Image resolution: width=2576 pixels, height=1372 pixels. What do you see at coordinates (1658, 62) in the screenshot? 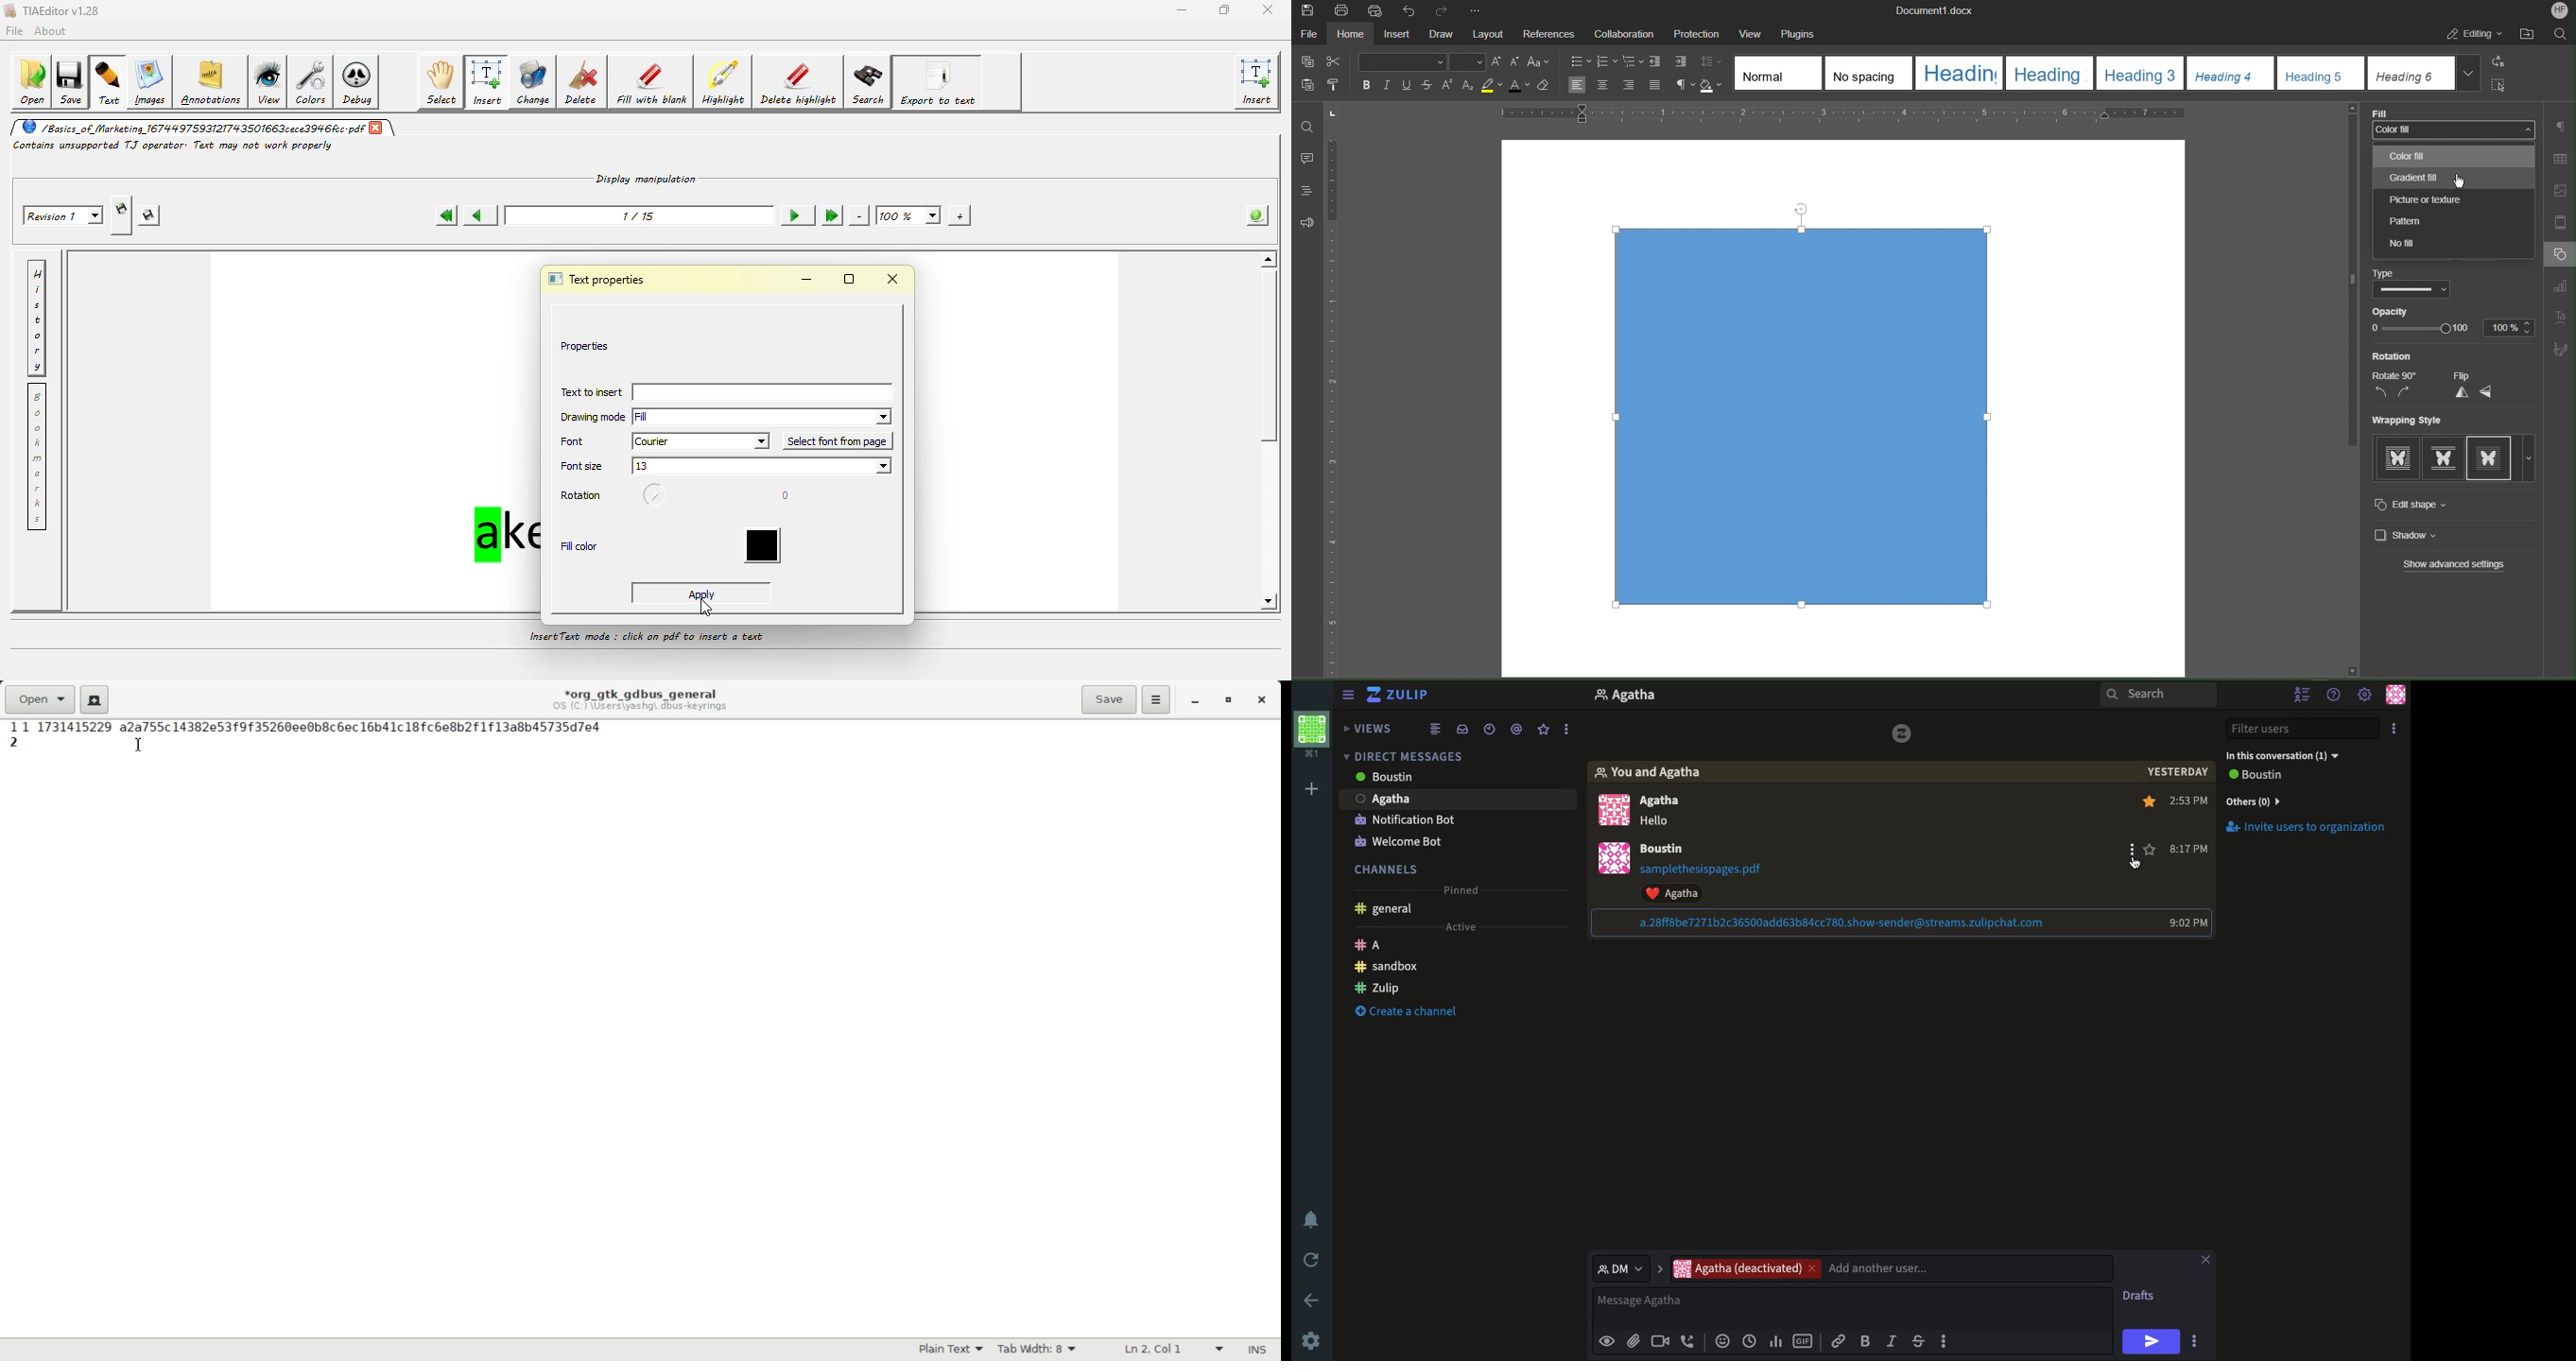
I see `Decrease Indent` at bounding box center [1658, 62].